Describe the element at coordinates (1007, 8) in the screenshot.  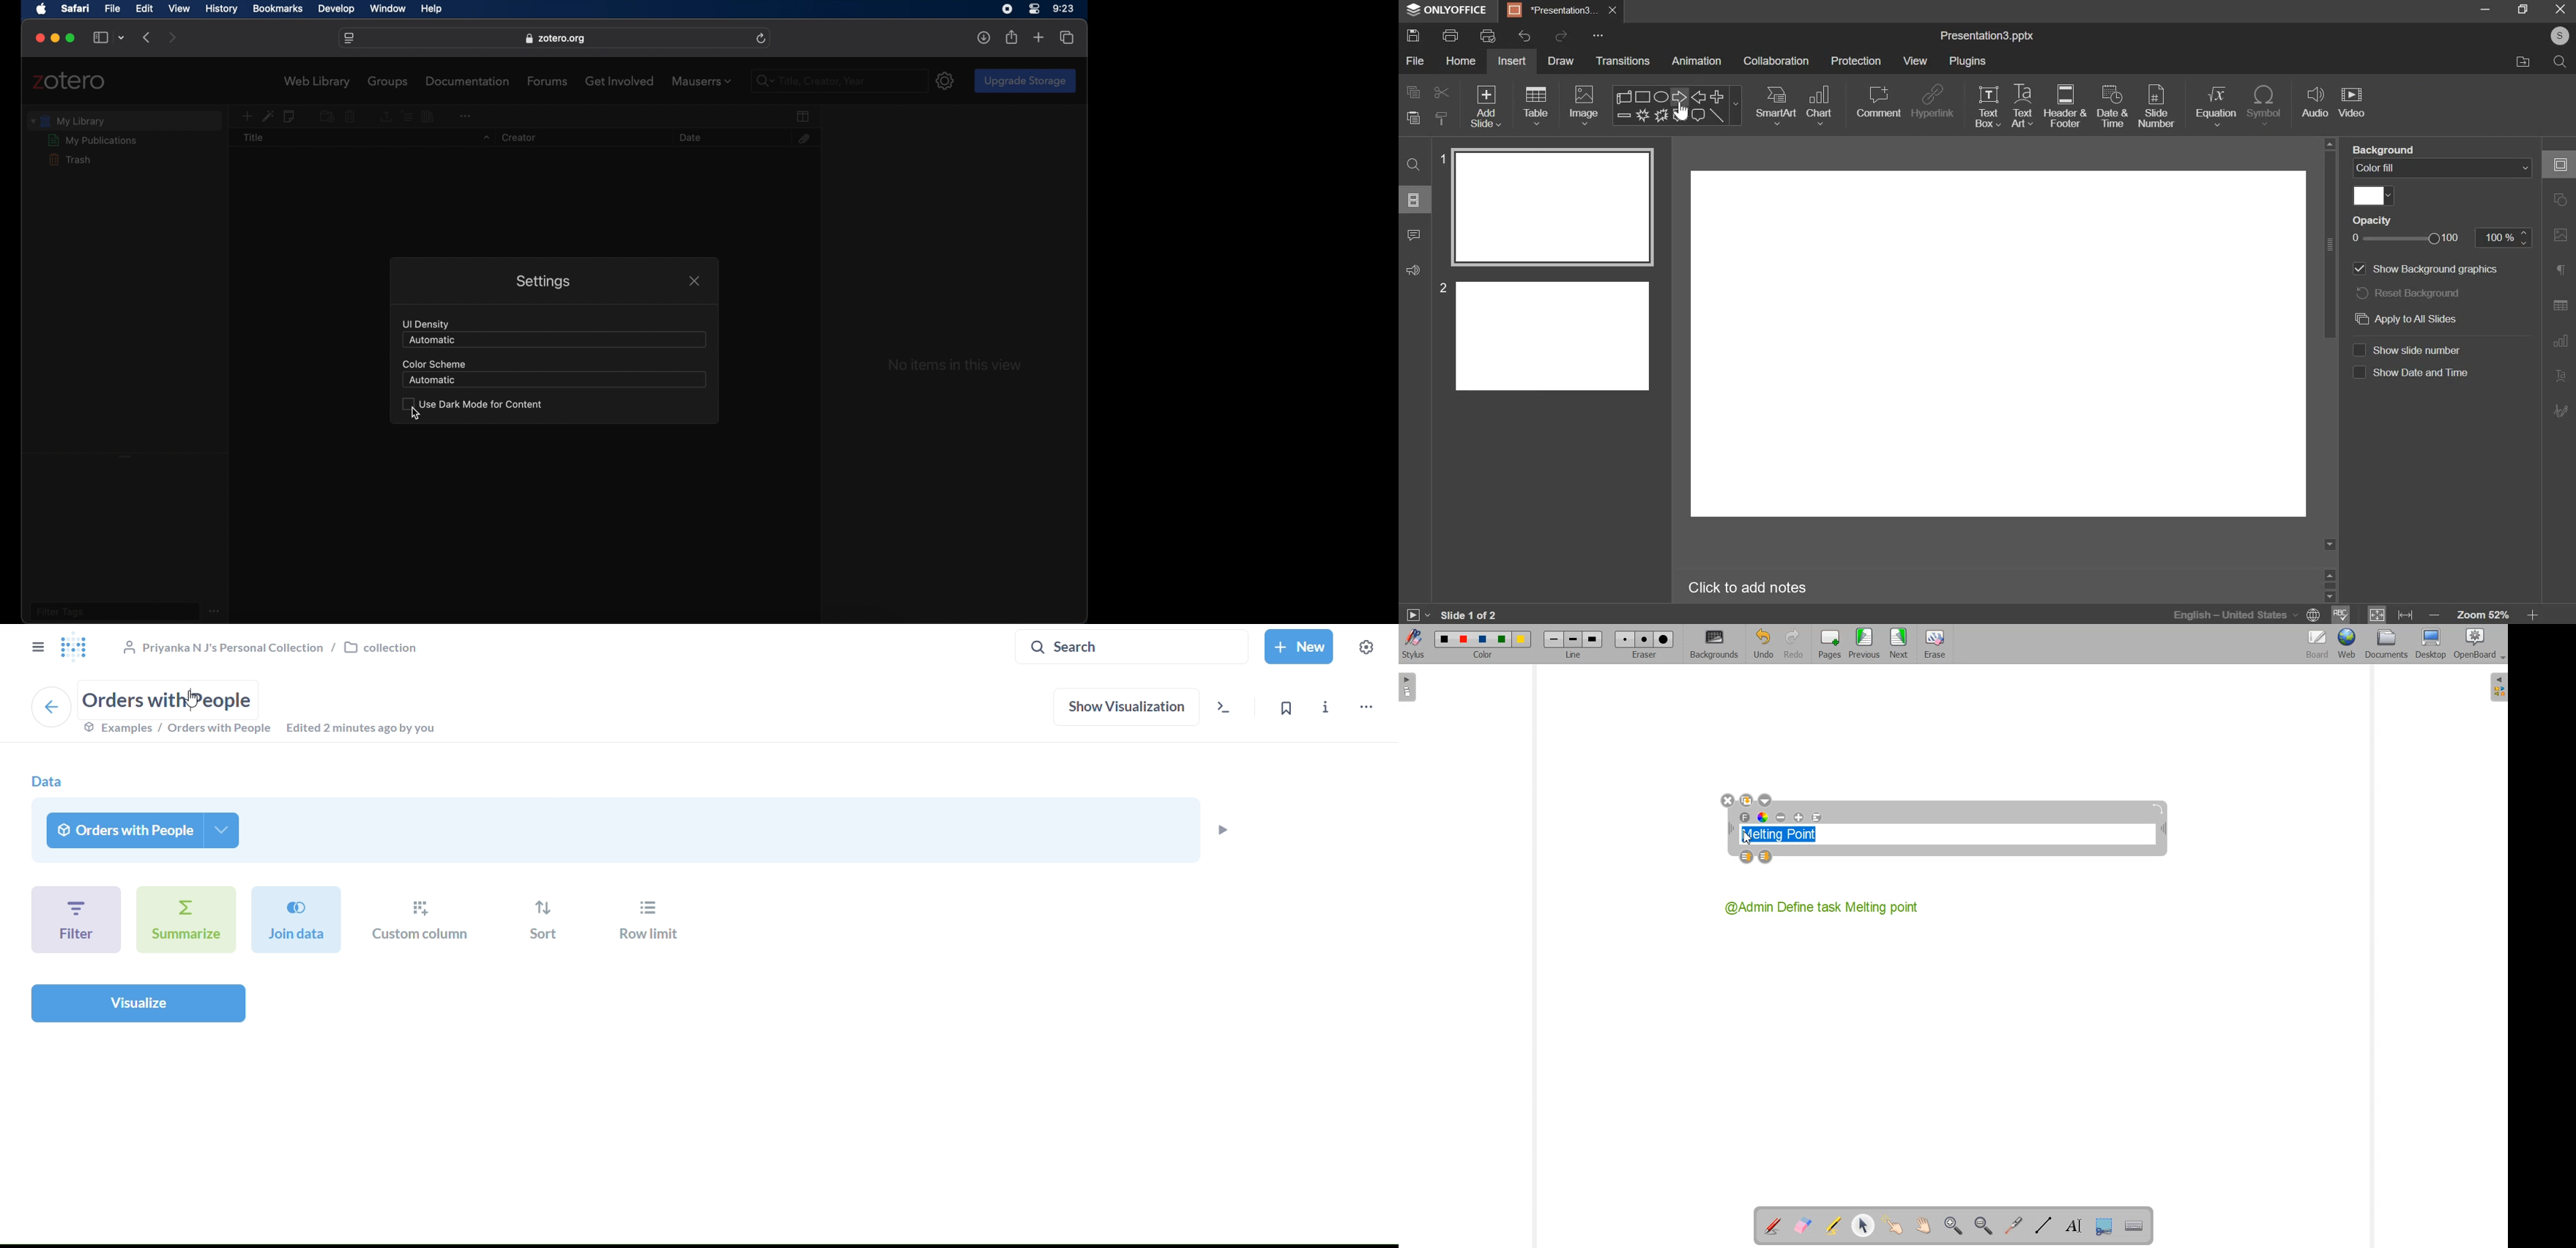
I see `screen recorded` at that location.